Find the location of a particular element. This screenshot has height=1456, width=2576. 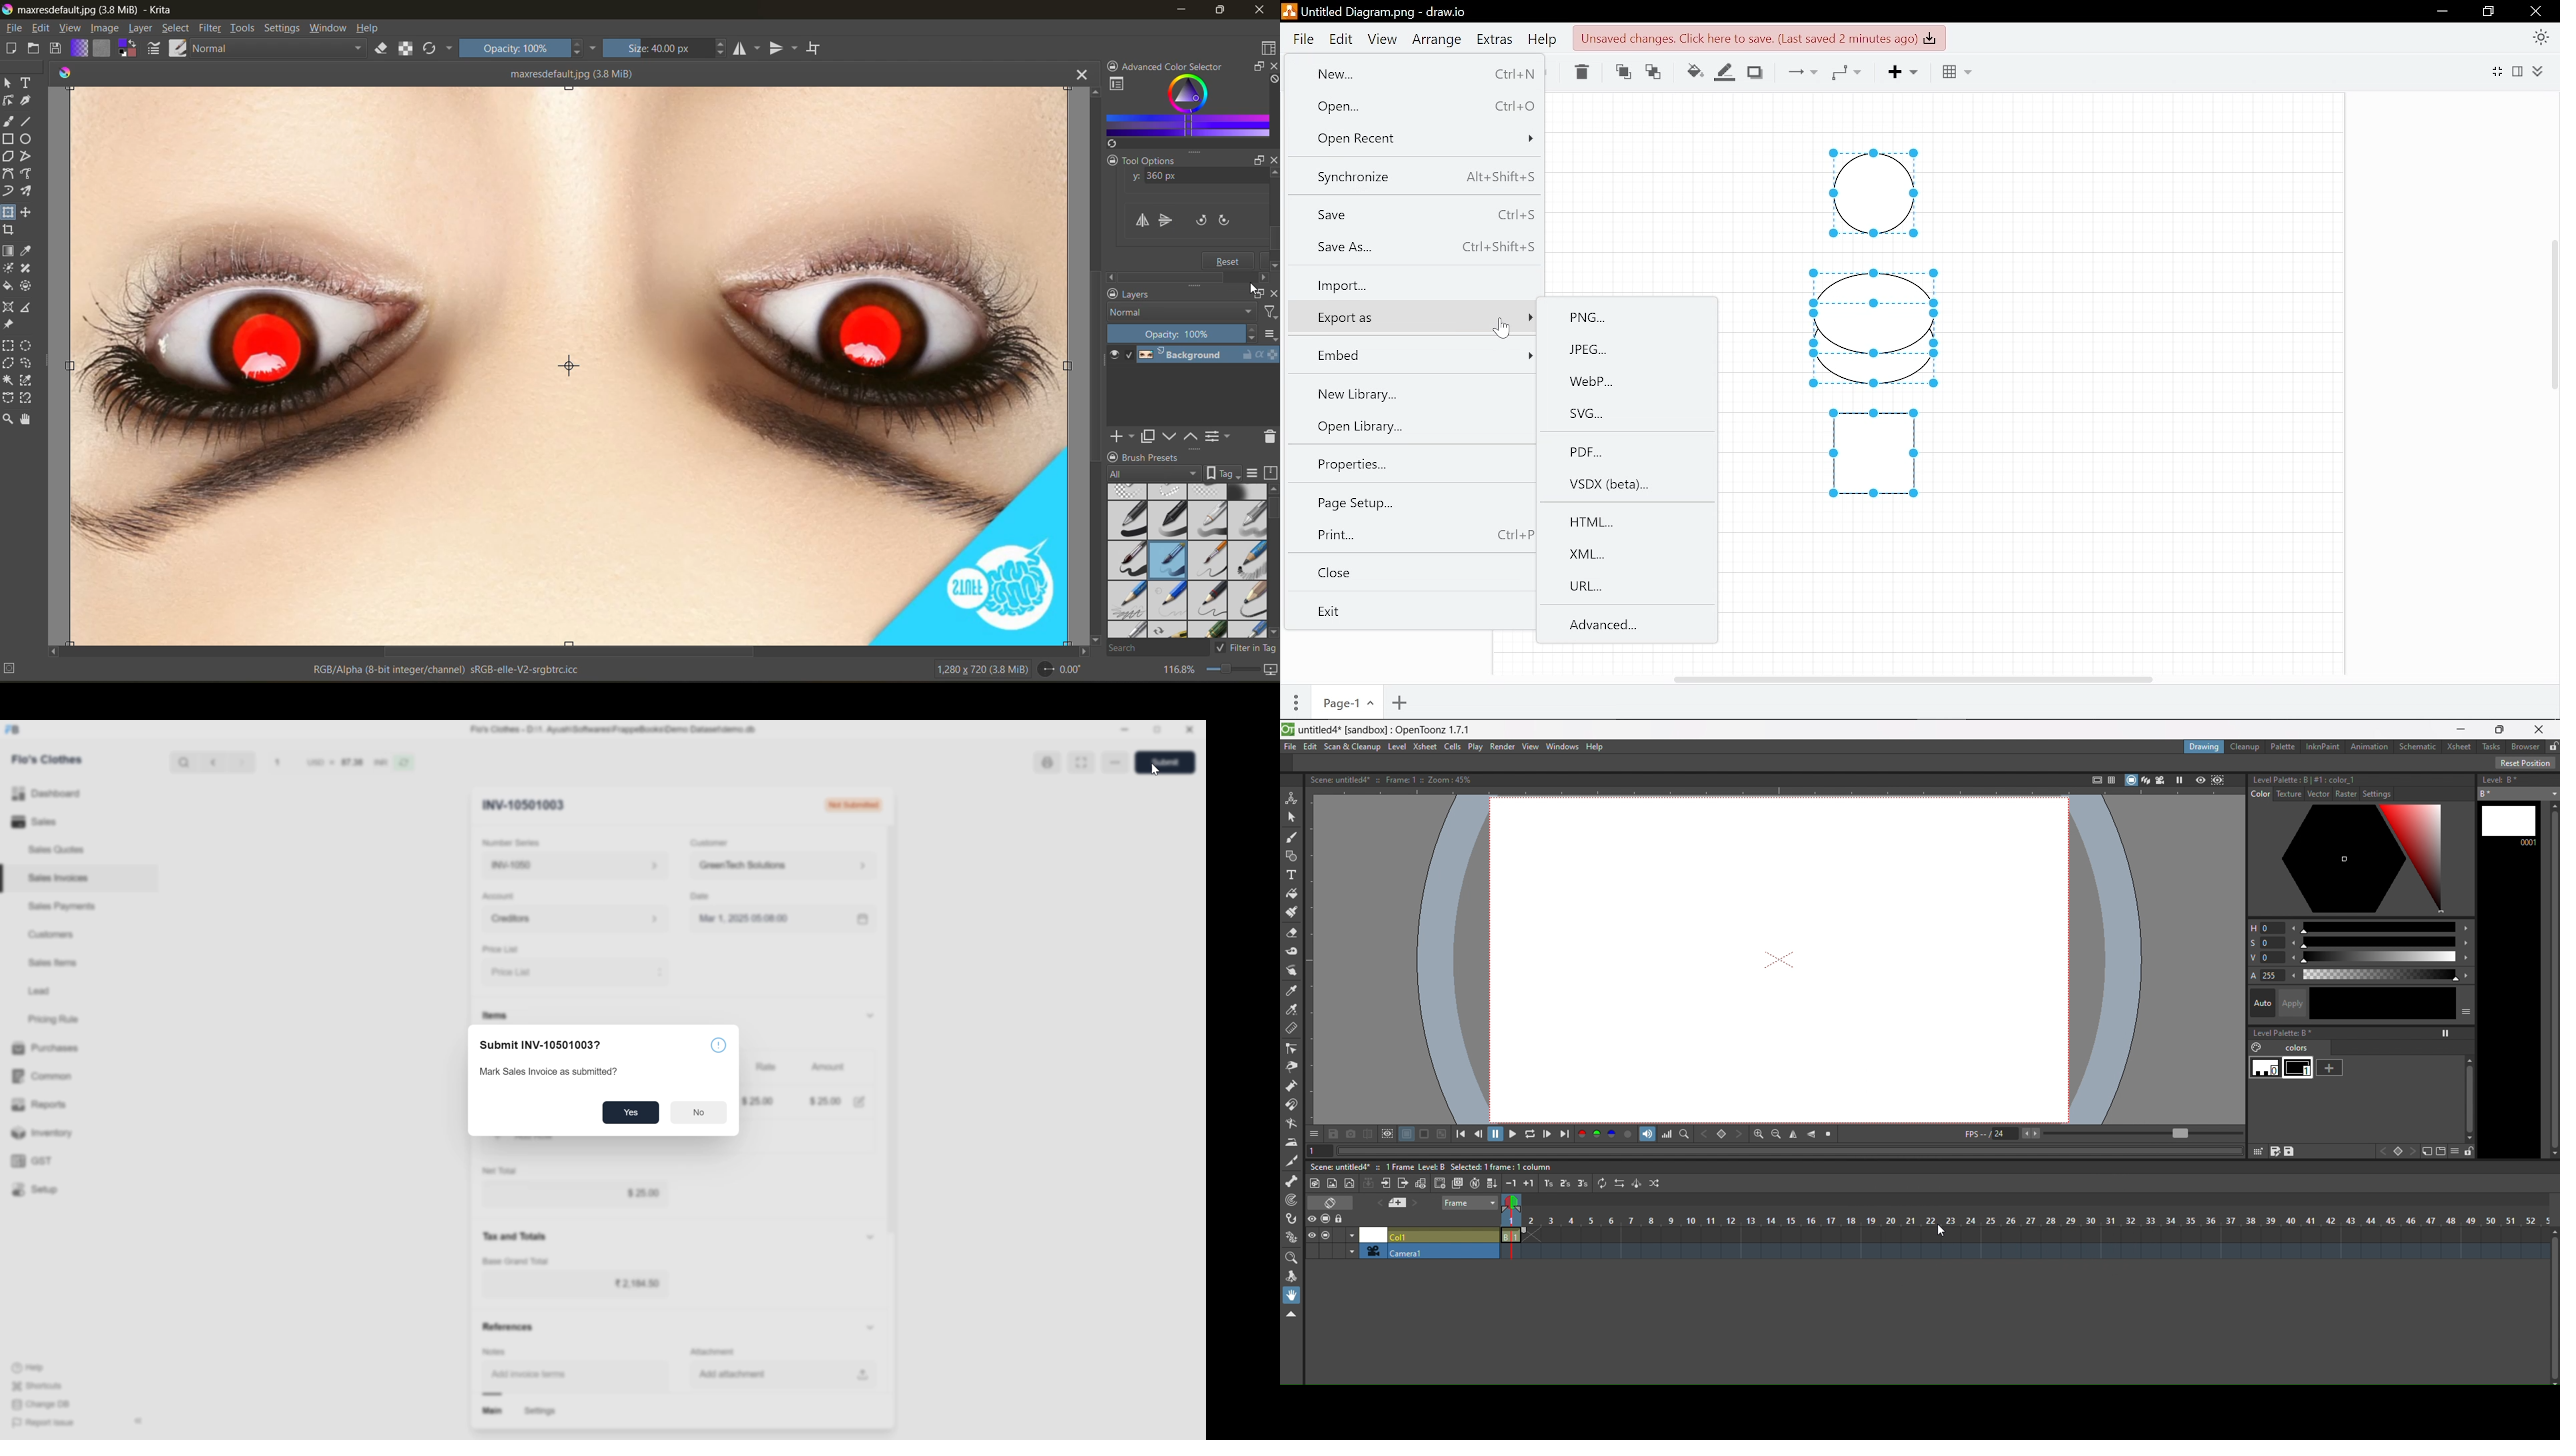

close docker is located at coordinates (1272, 68).